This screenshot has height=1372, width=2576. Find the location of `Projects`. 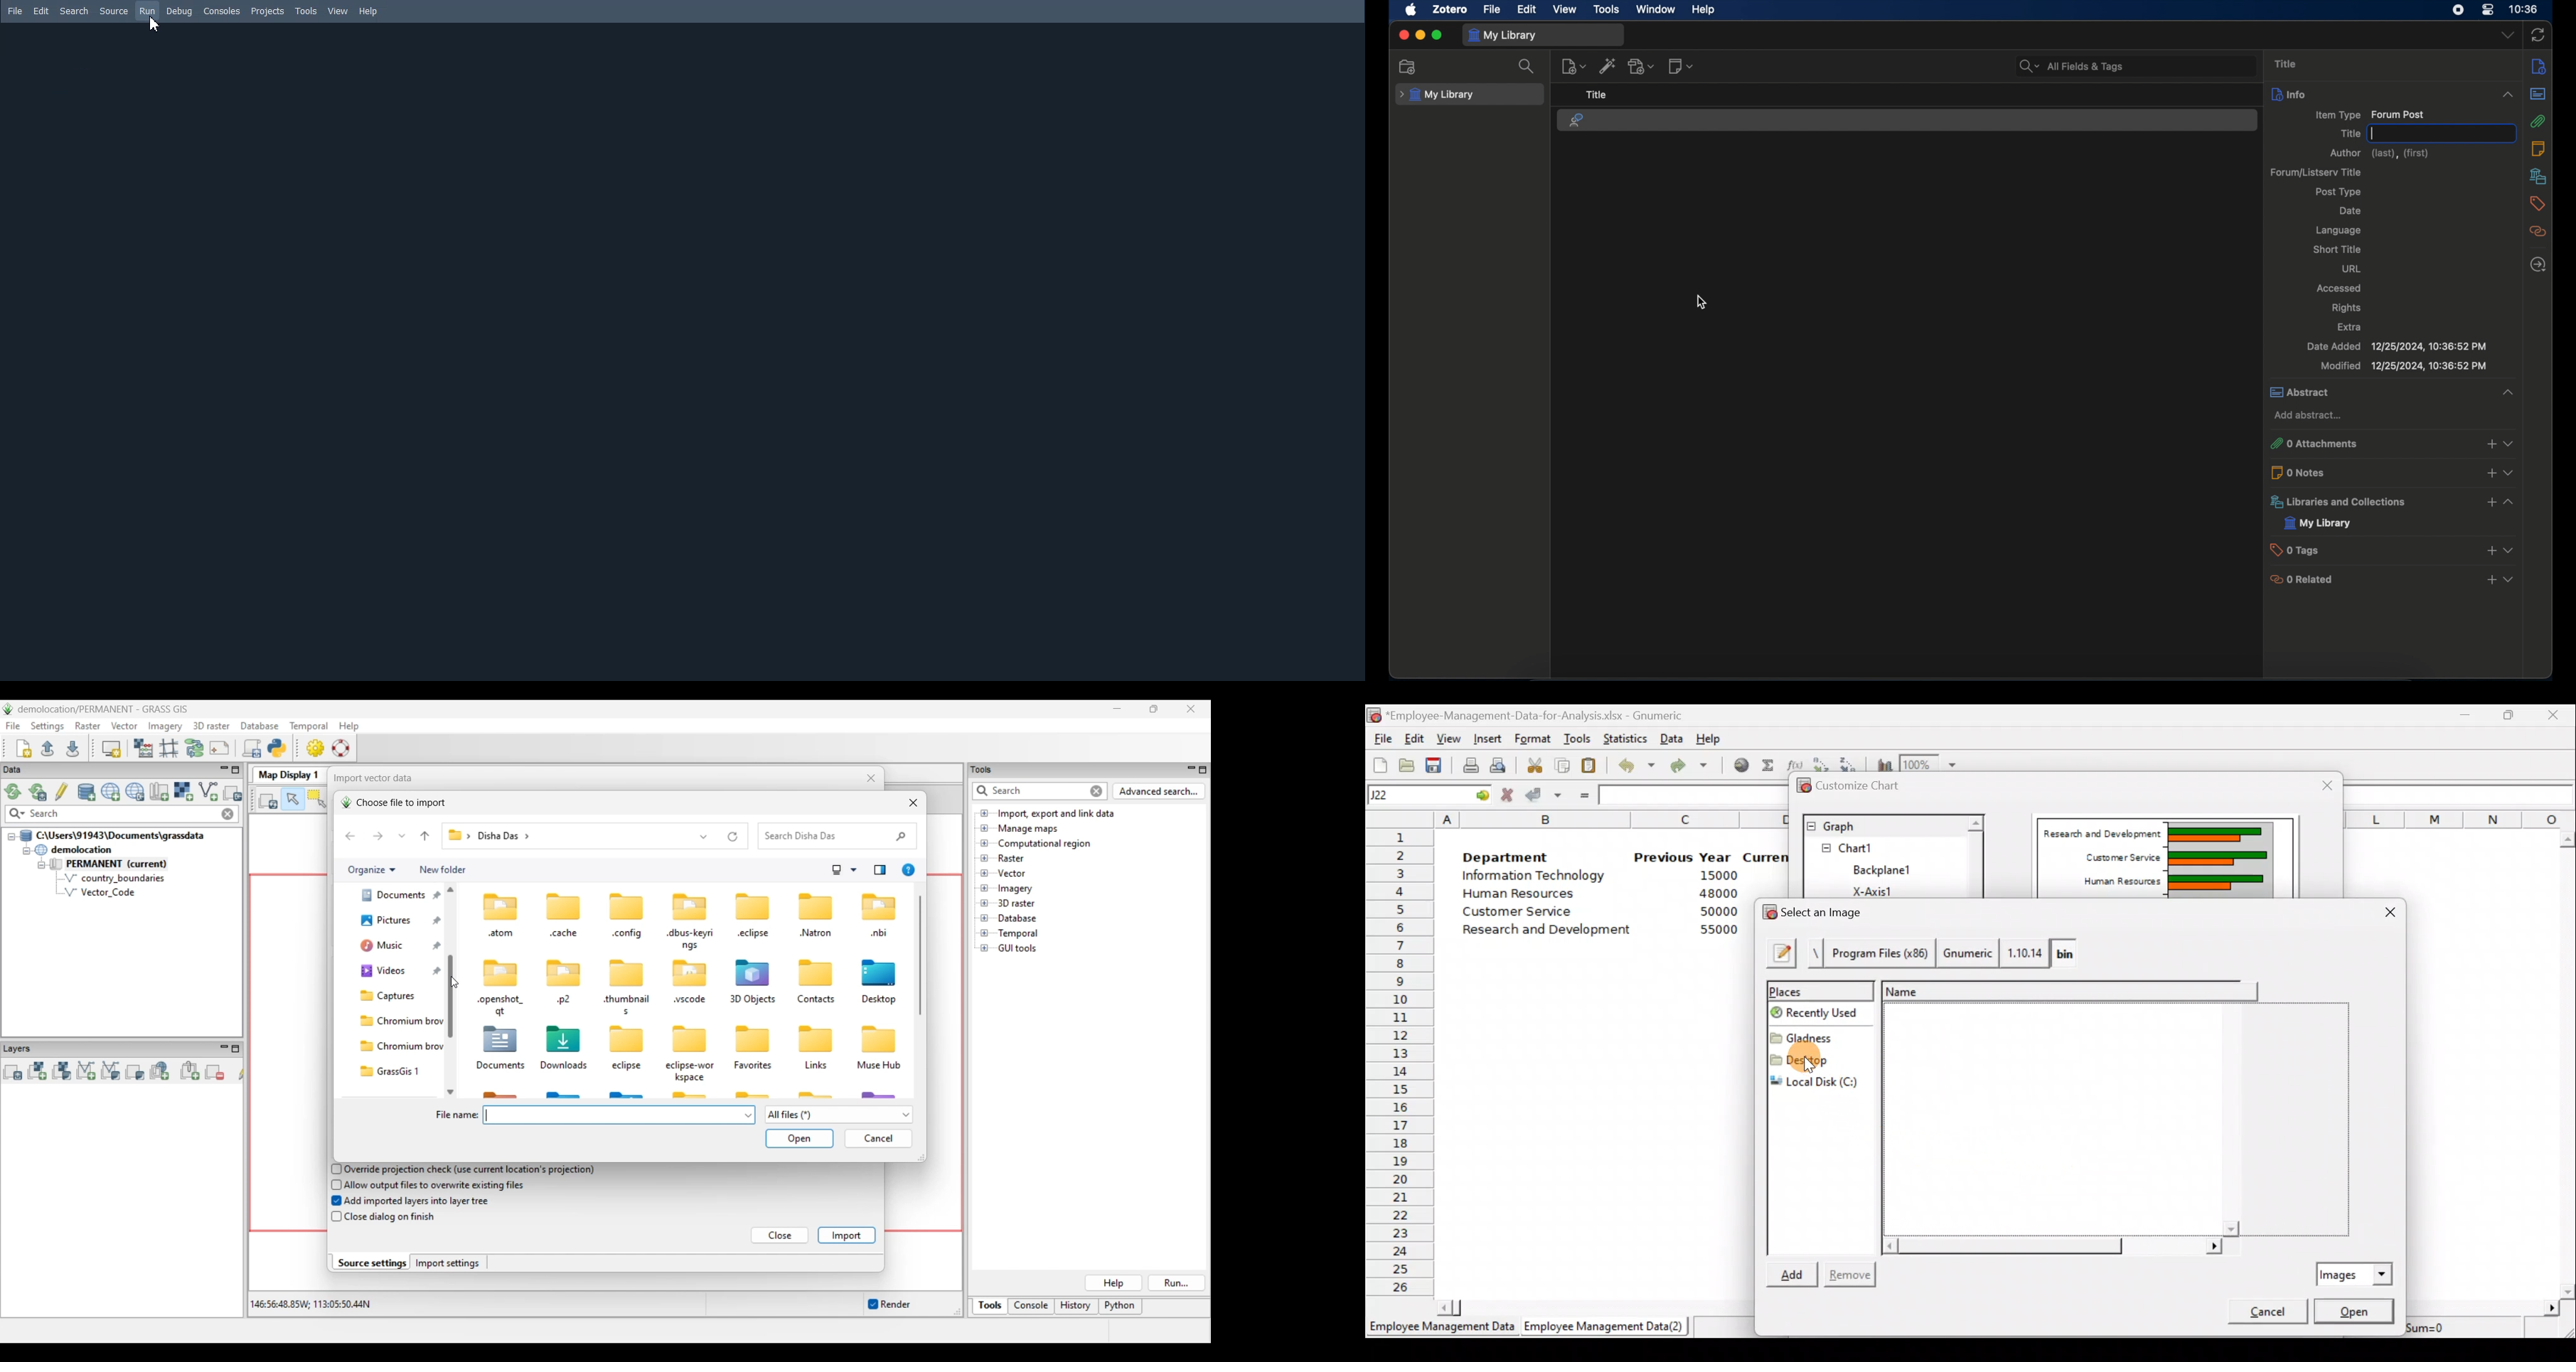

Projects is located at coordinates (268, 11).